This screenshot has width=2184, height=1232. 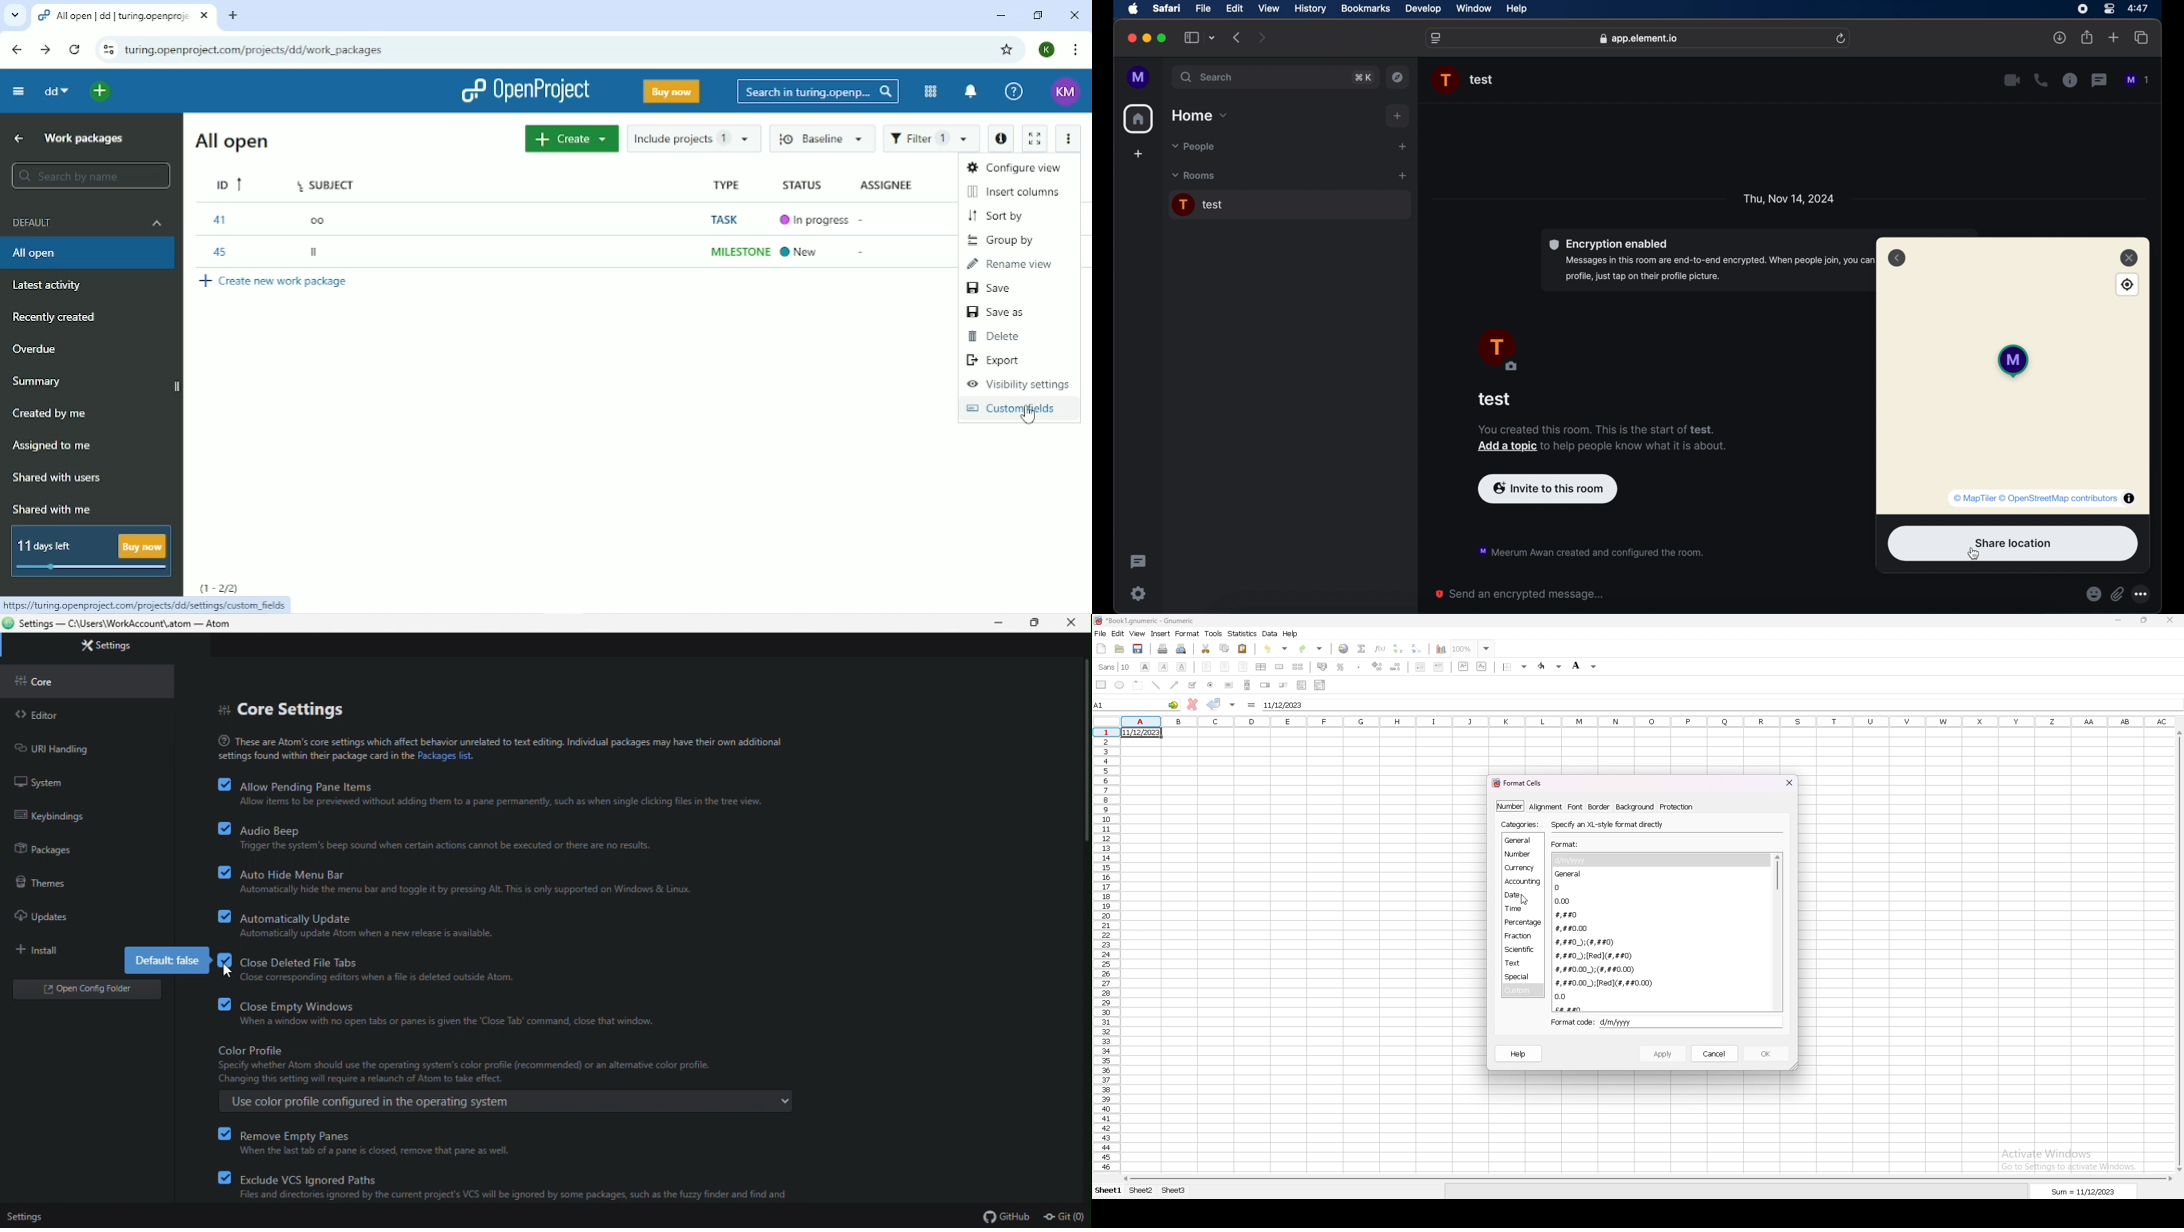 What do you see at coordinates (1075, 15) in the screenshot?
I see `Close` at bounding box center [1075, 15].